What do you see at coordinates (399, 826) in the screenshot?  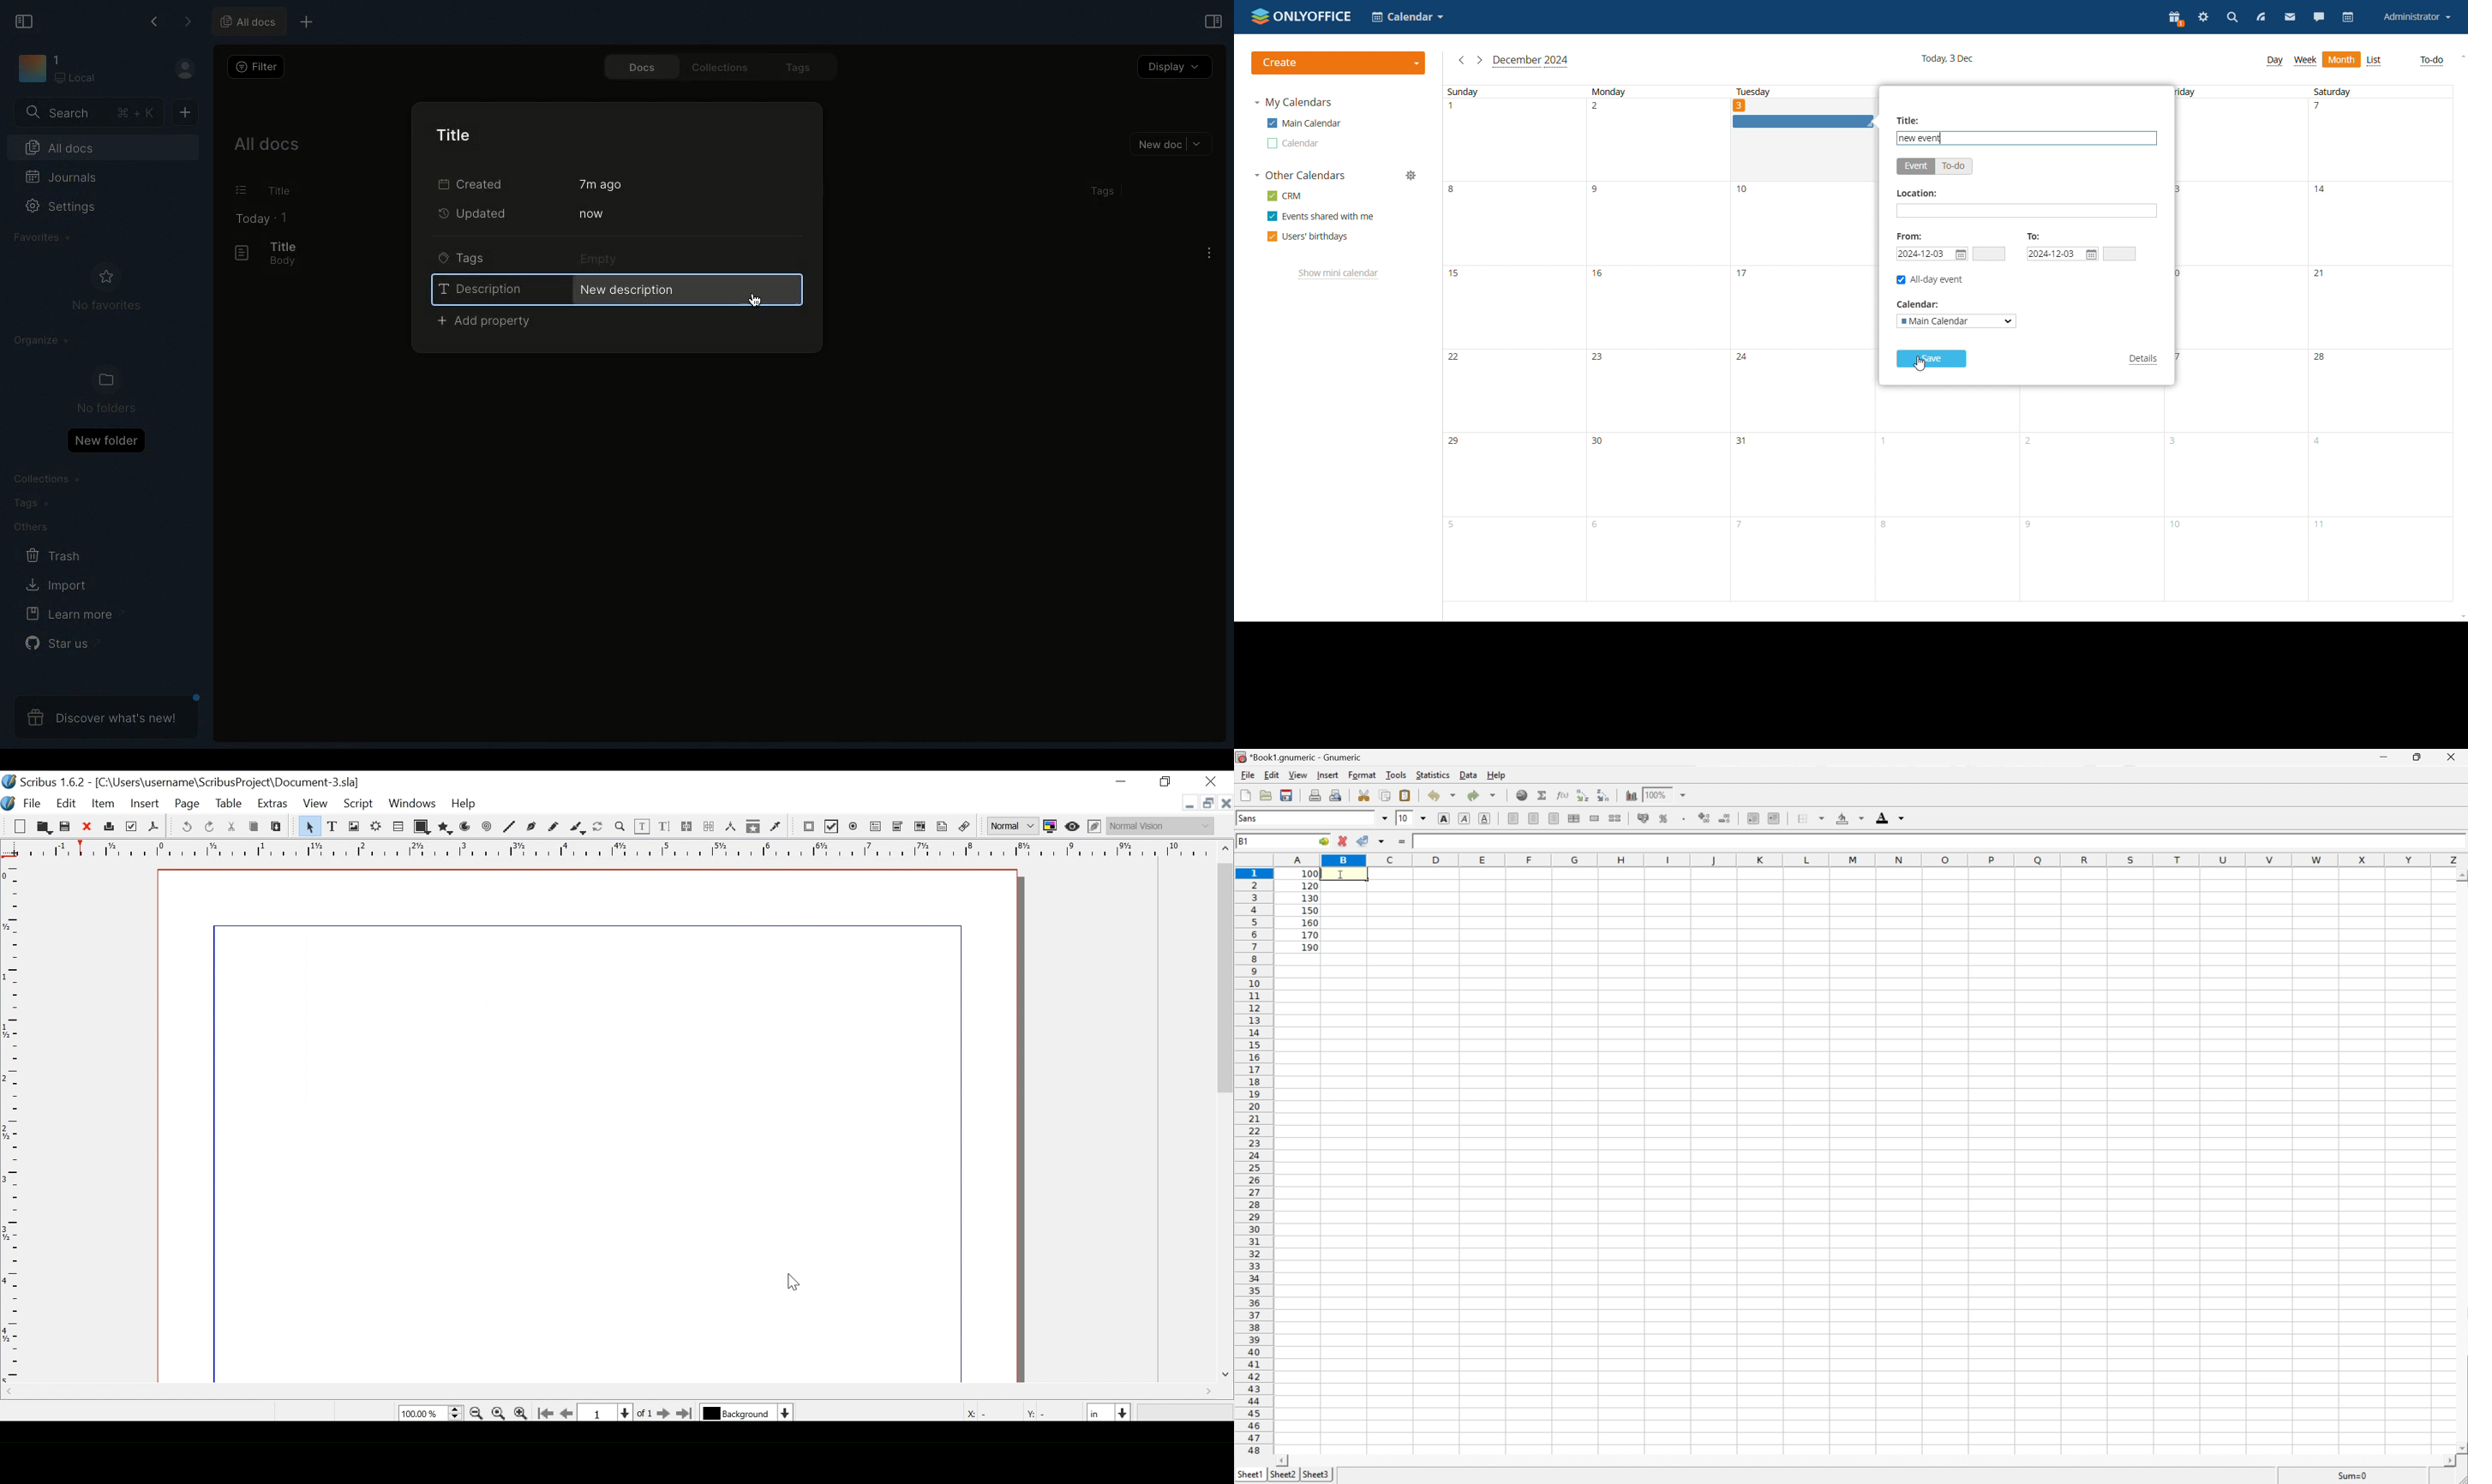 I see `Table` at bounding box center [399, 826].